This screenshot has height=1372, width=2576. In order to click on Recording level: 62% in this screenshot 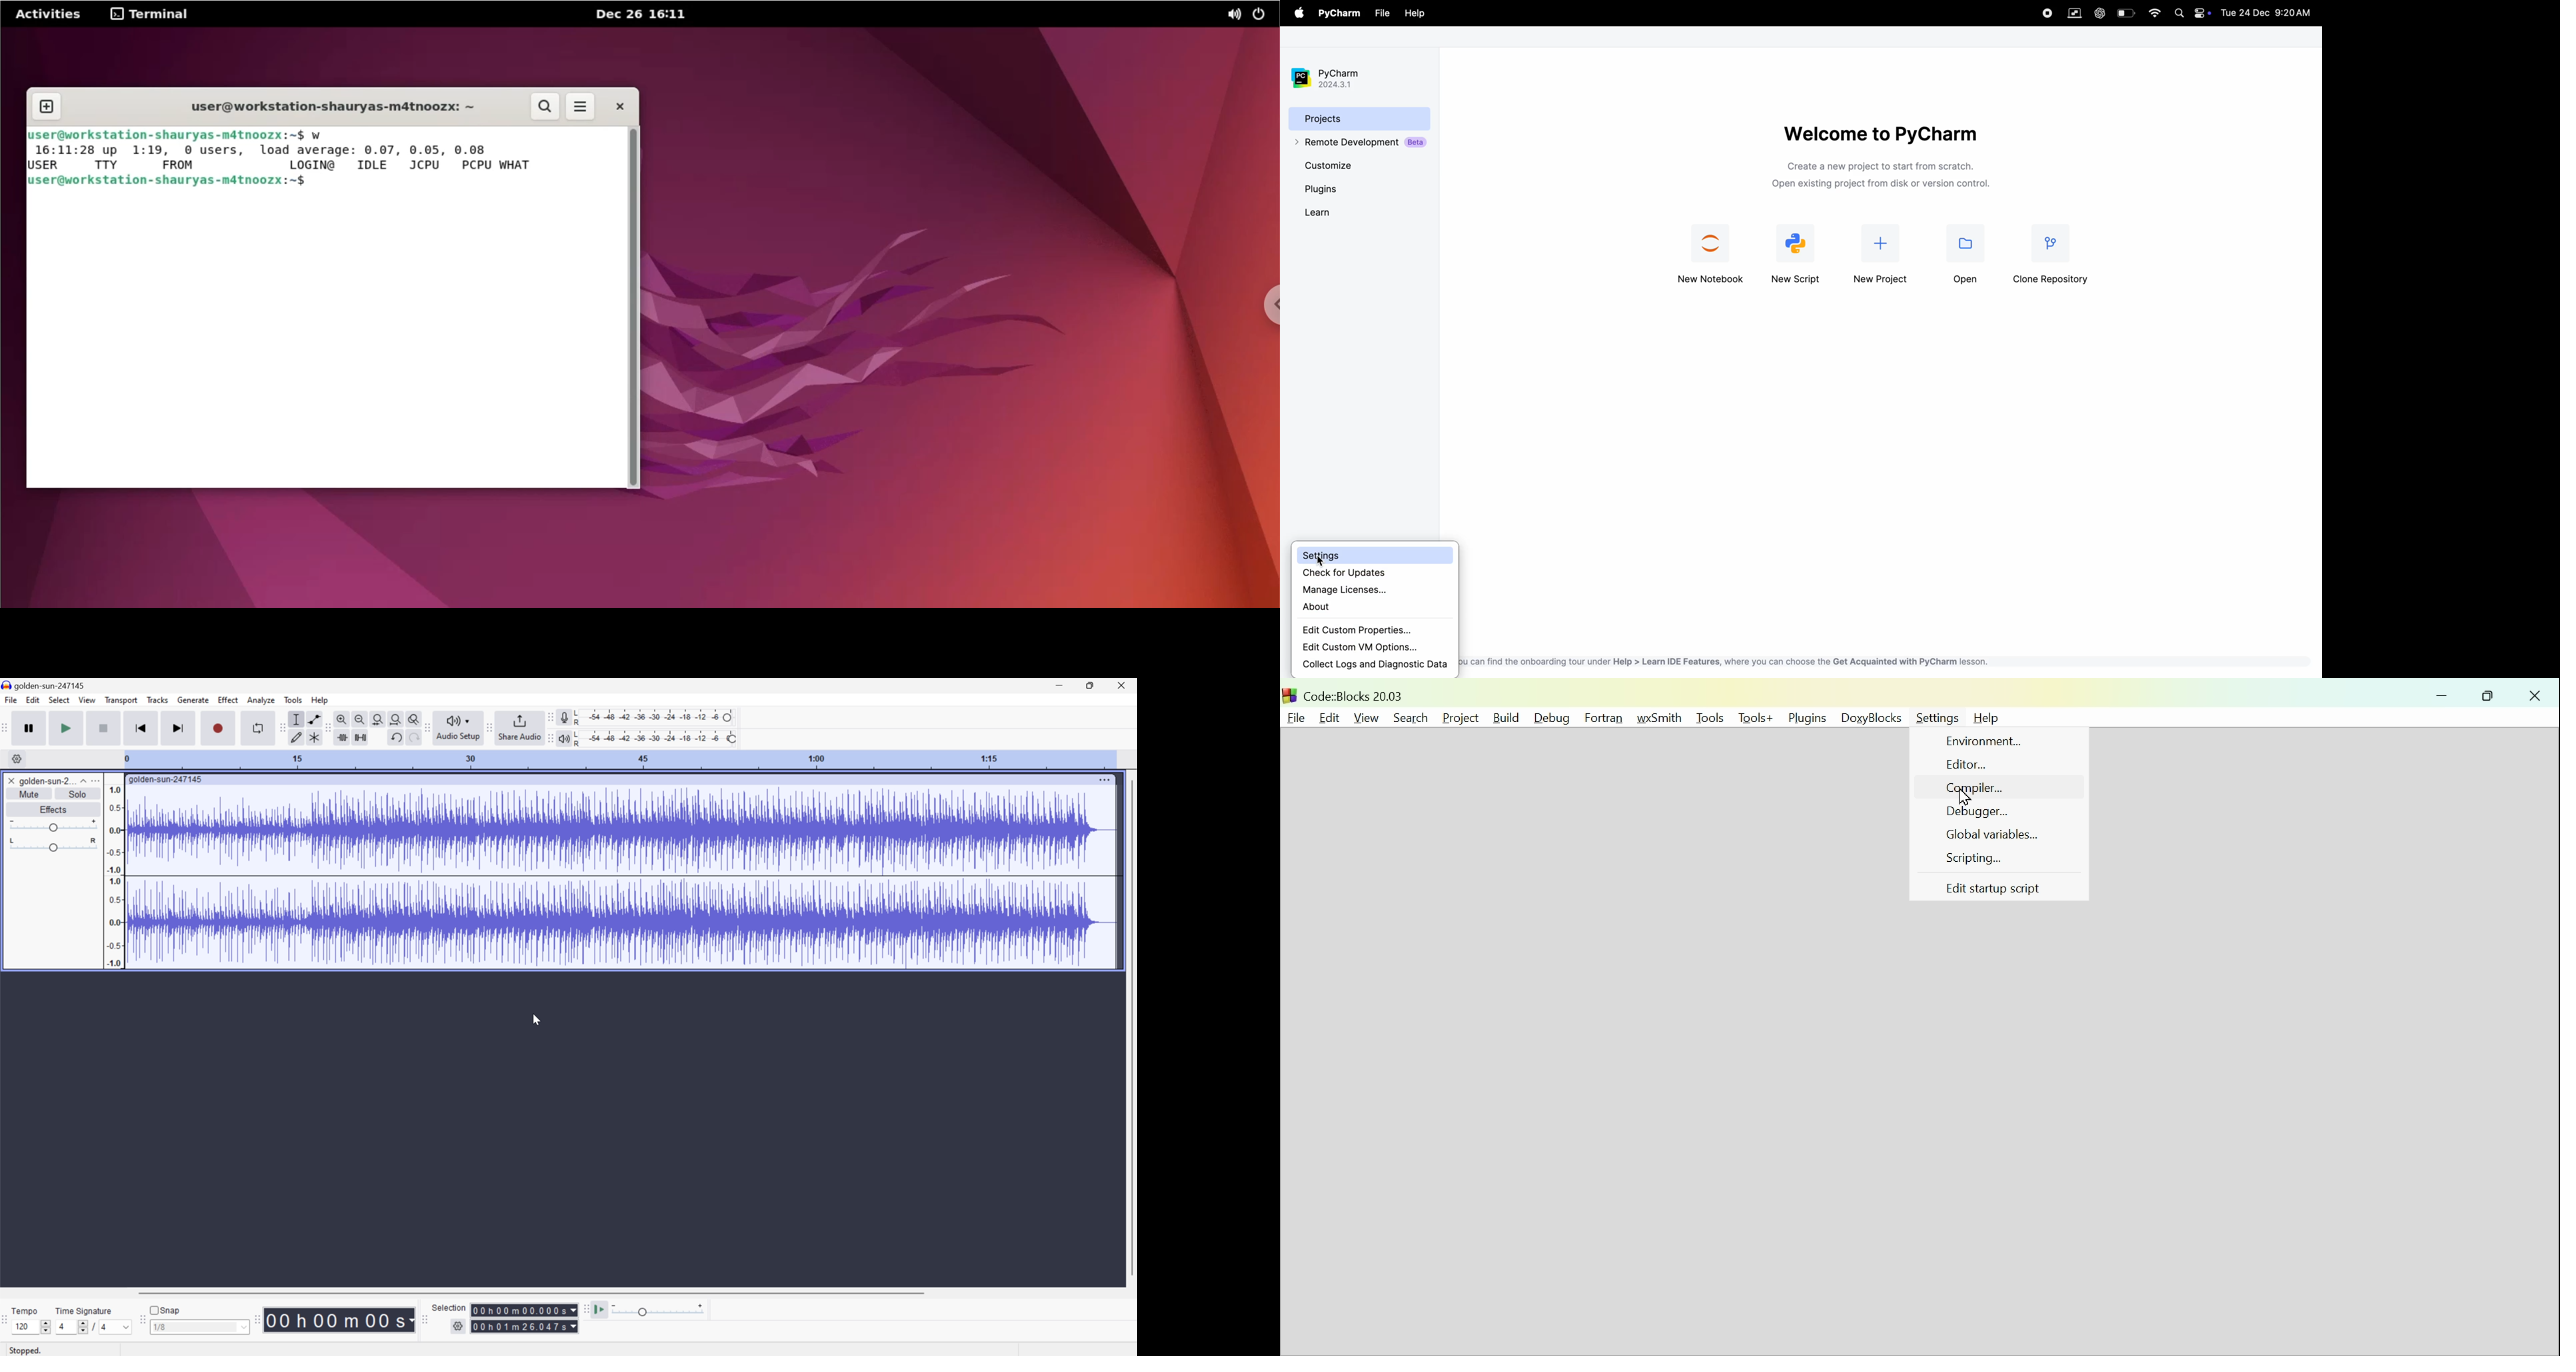, I will do `click(655, 717)`.